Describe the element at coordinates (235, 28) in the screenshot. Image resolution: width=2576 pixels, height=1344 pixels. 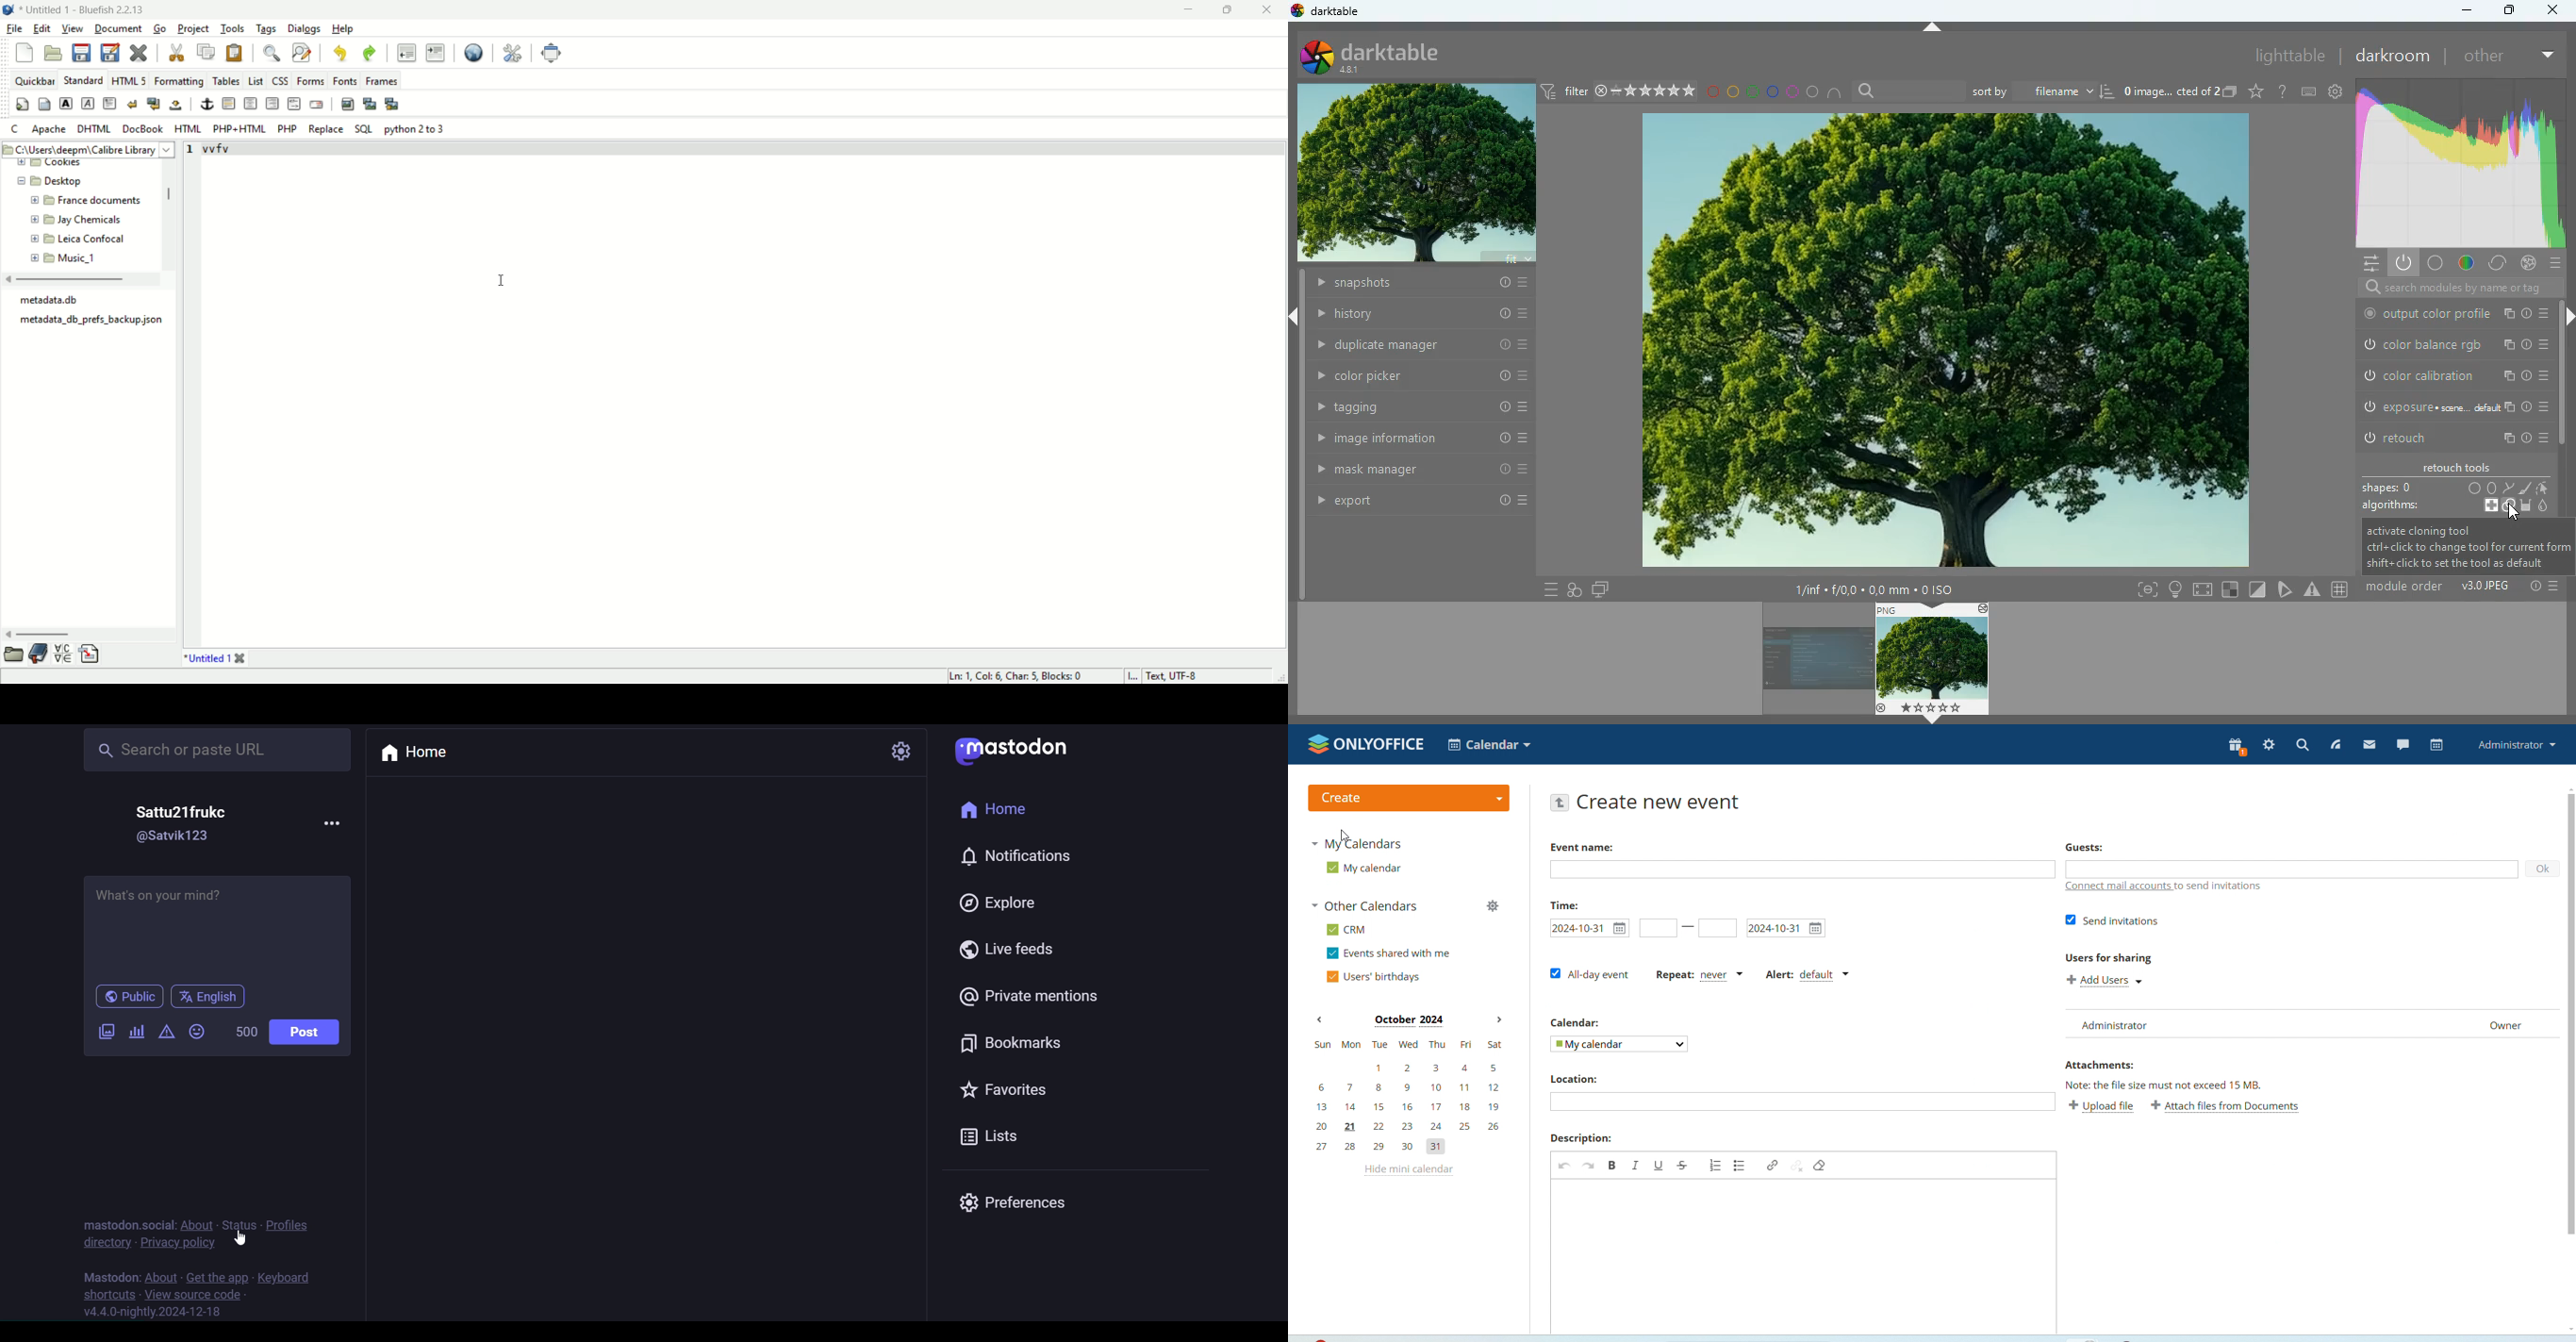
I see `tools` at that location.